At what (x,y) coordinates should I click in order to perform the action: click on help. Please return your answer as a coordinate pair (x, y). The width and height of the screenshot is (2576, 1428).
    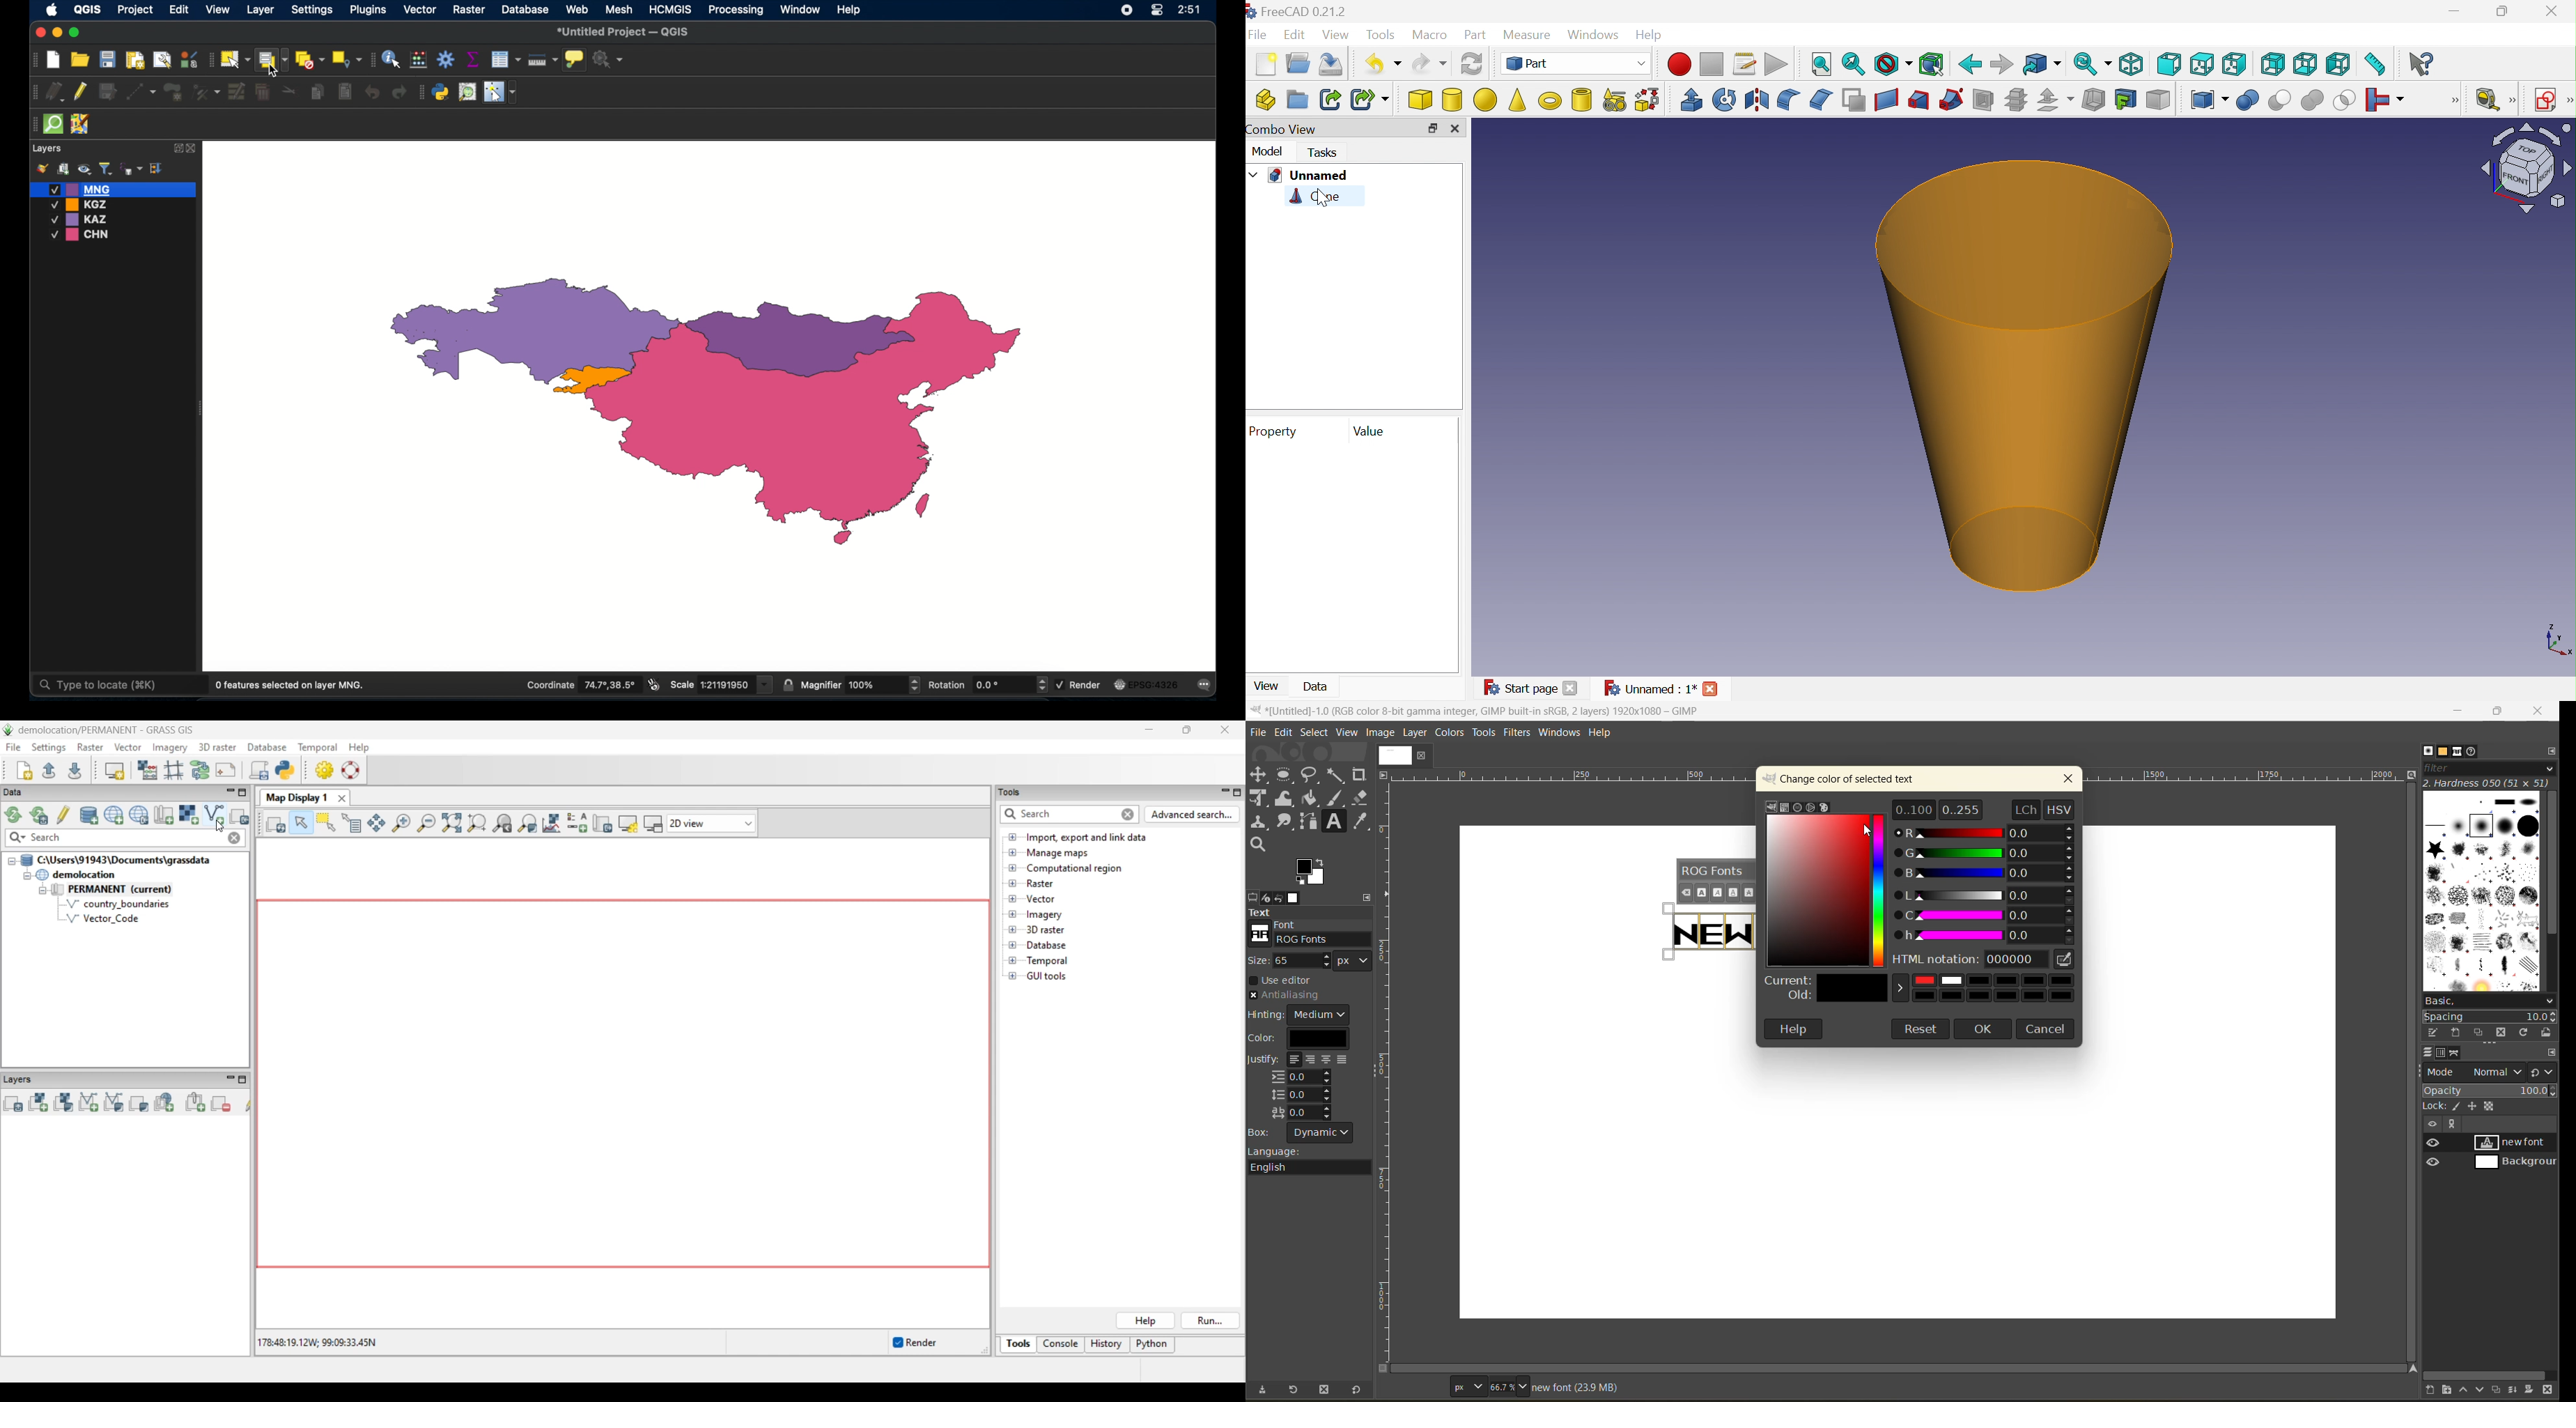
    Looking at the image, I should click on (1607, 735).